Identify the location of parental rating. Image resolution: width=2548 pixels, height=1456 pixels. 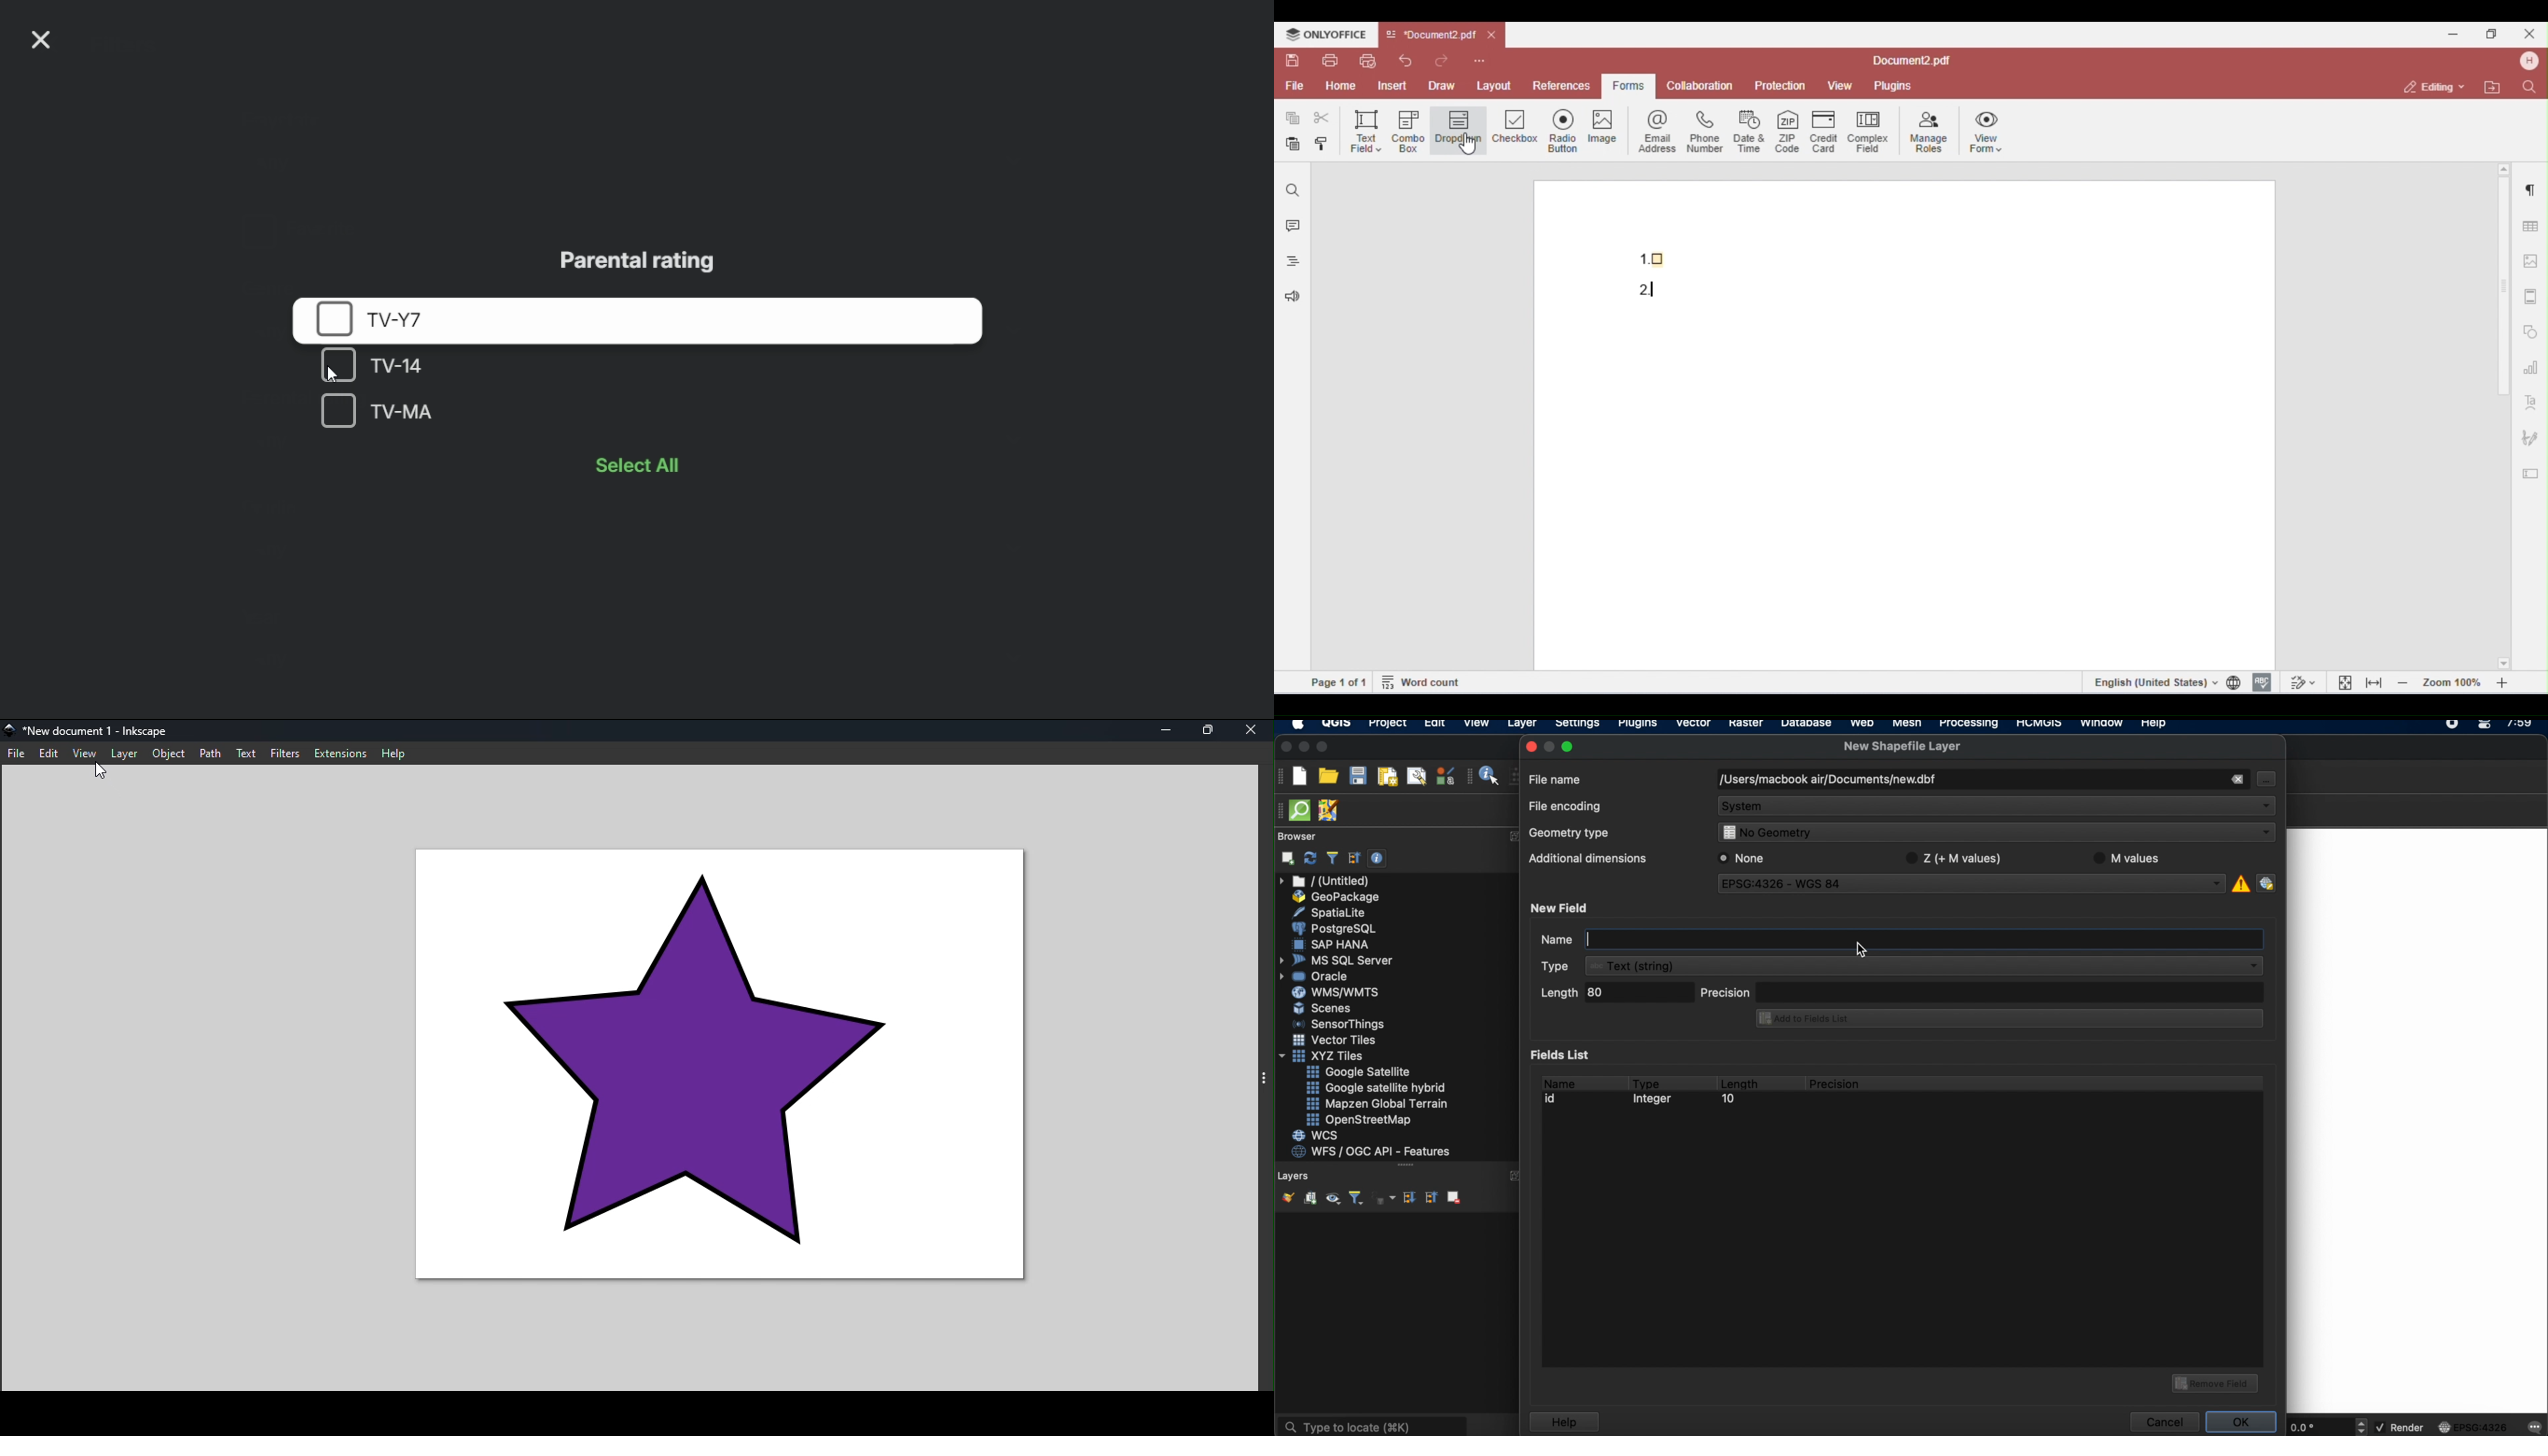
(640, 261).